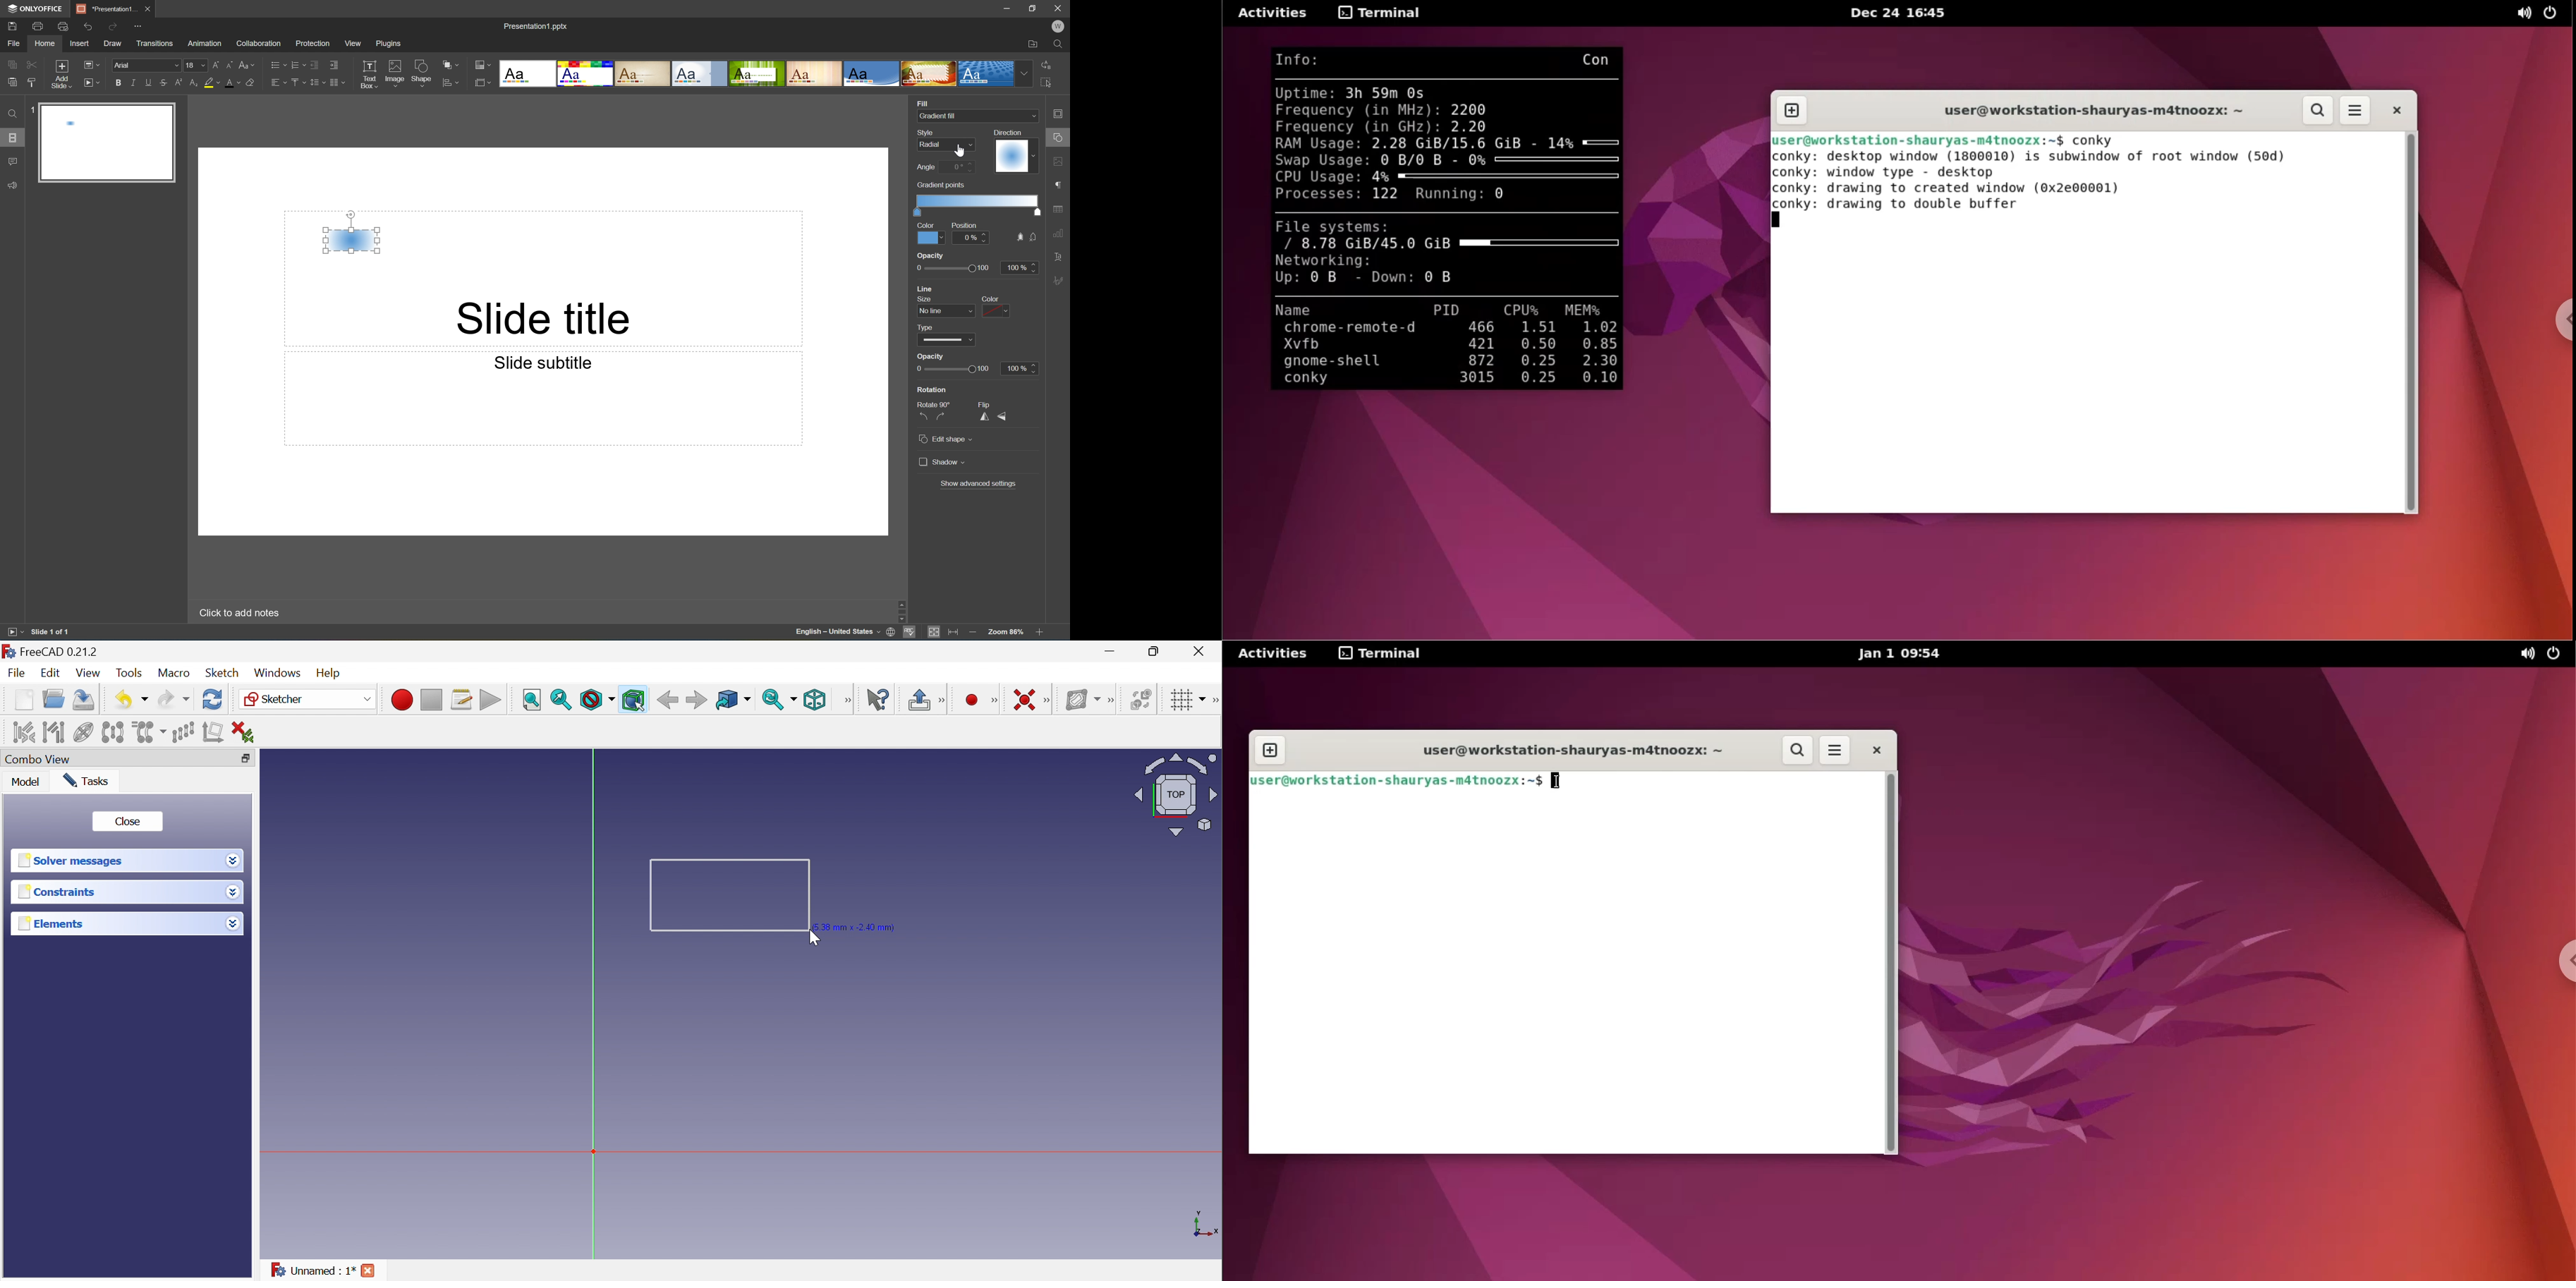 This screenshot has width=2576, height=1288. I want to click on Presentation1.pptx, so click(535, 25).